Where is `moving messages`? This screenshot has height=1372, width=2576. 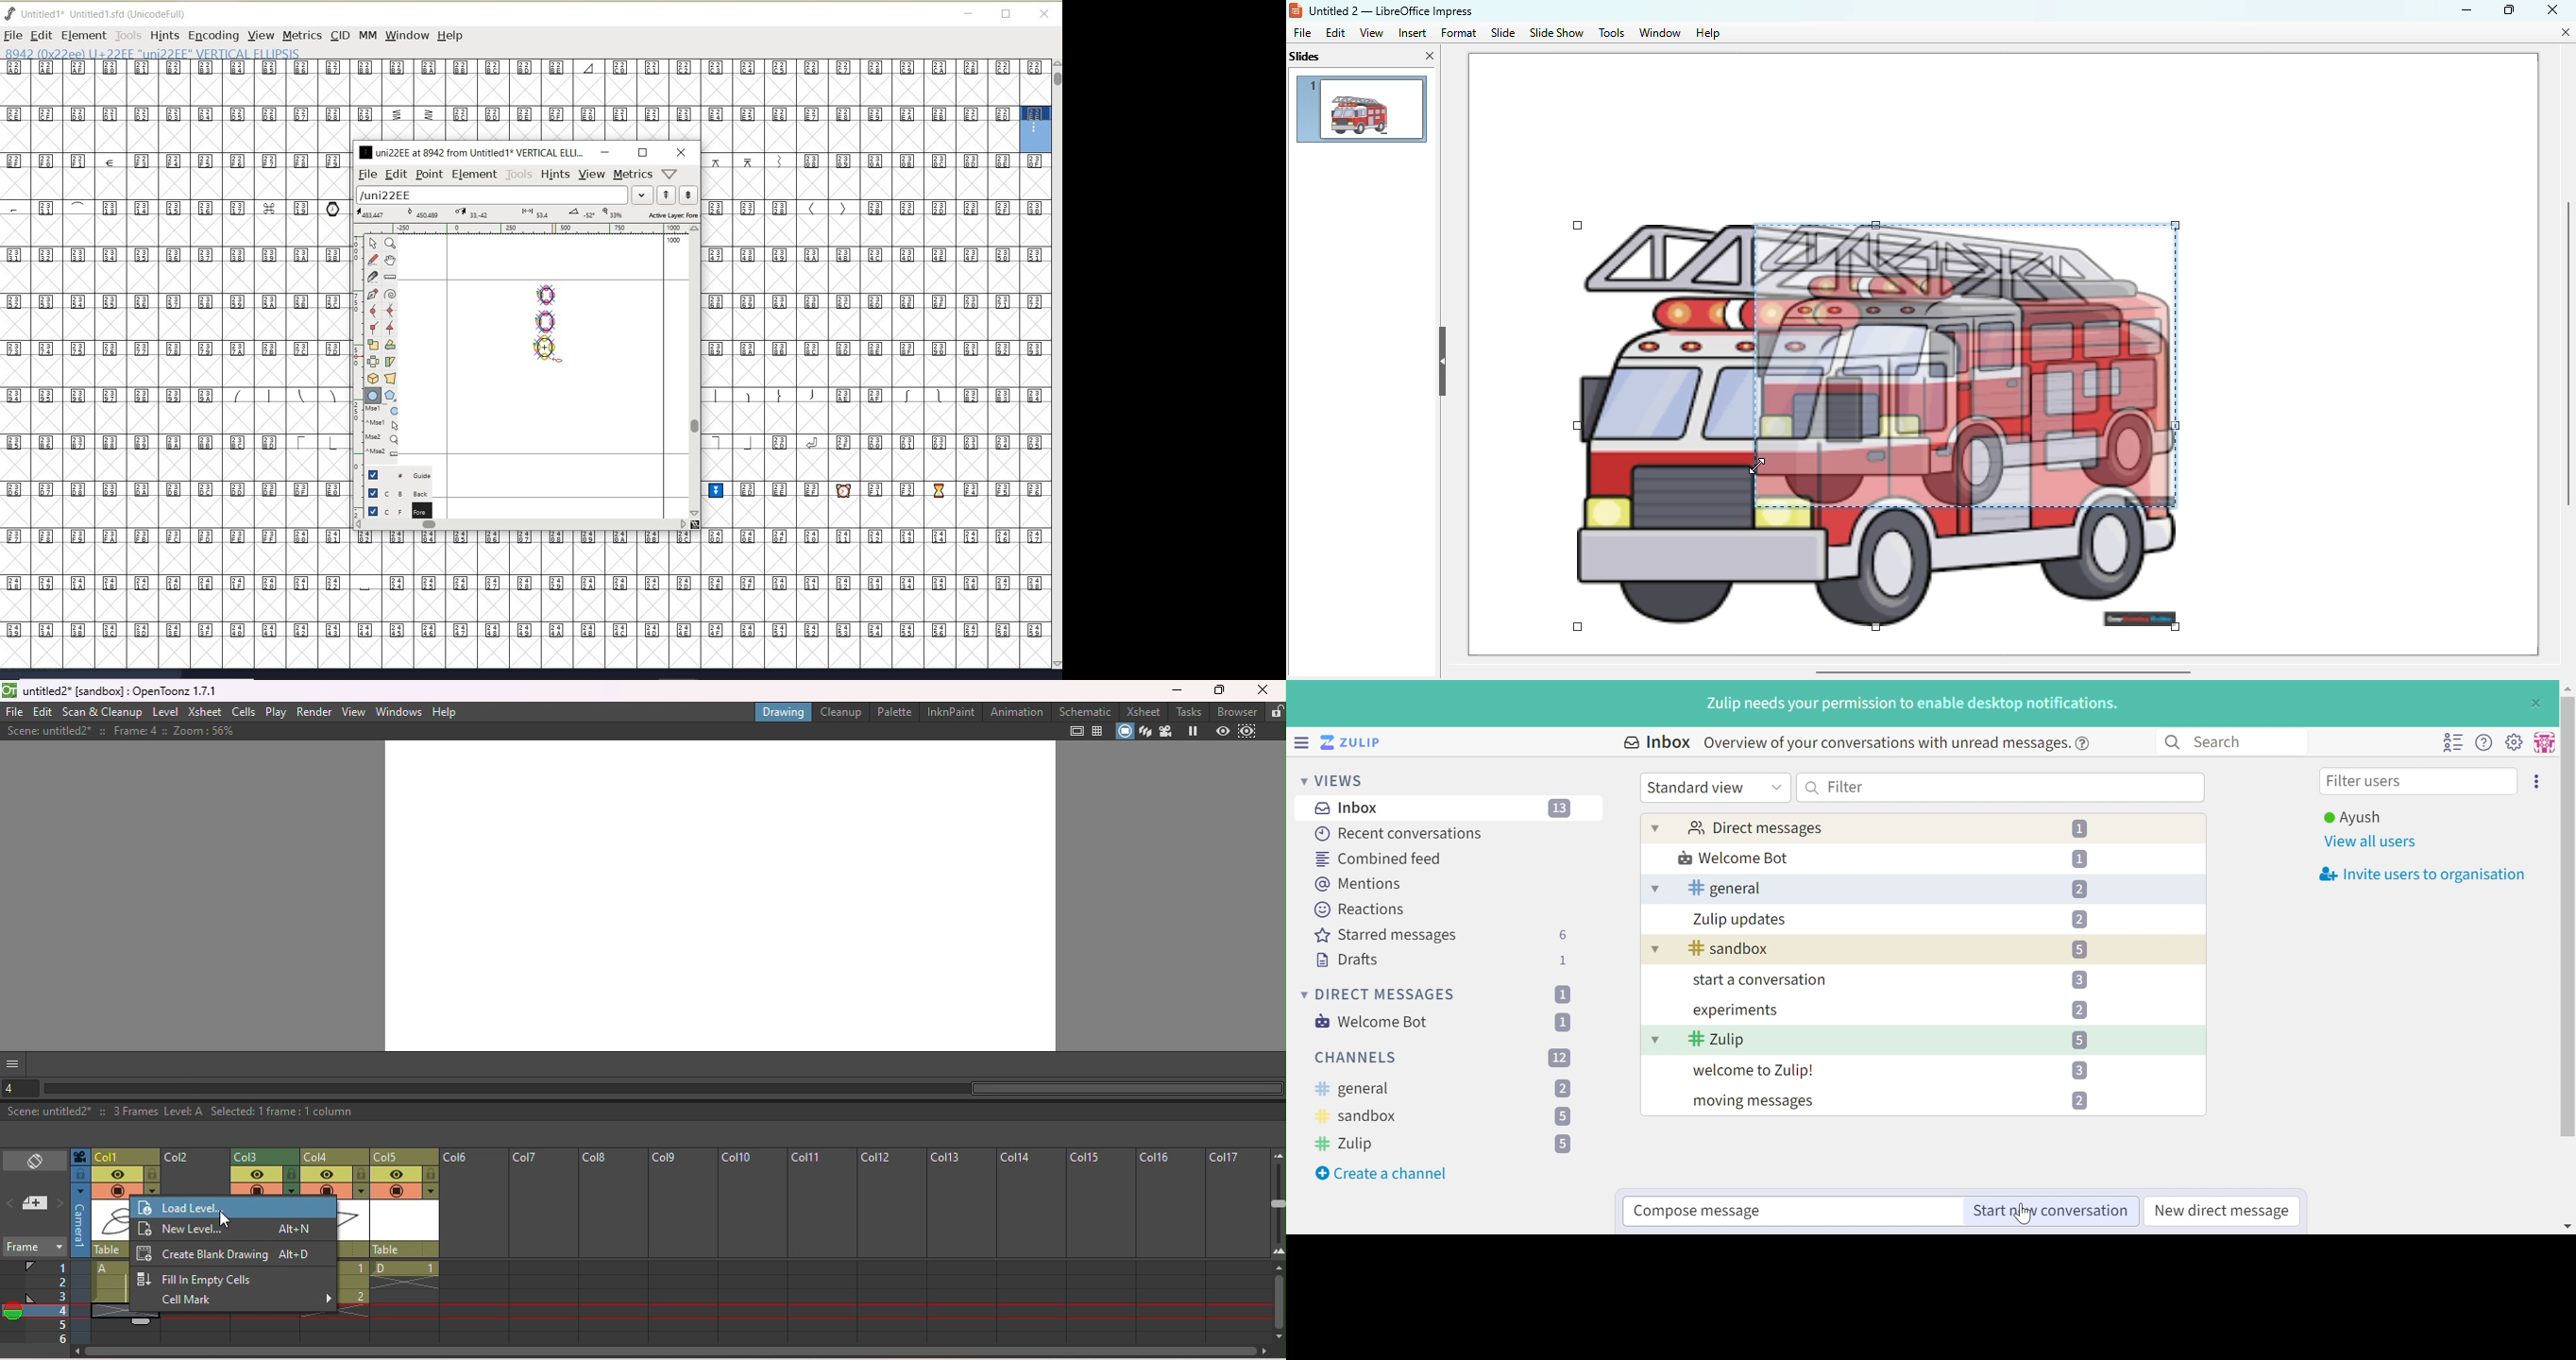
moving messages is located at coordinates (1752, 1103).